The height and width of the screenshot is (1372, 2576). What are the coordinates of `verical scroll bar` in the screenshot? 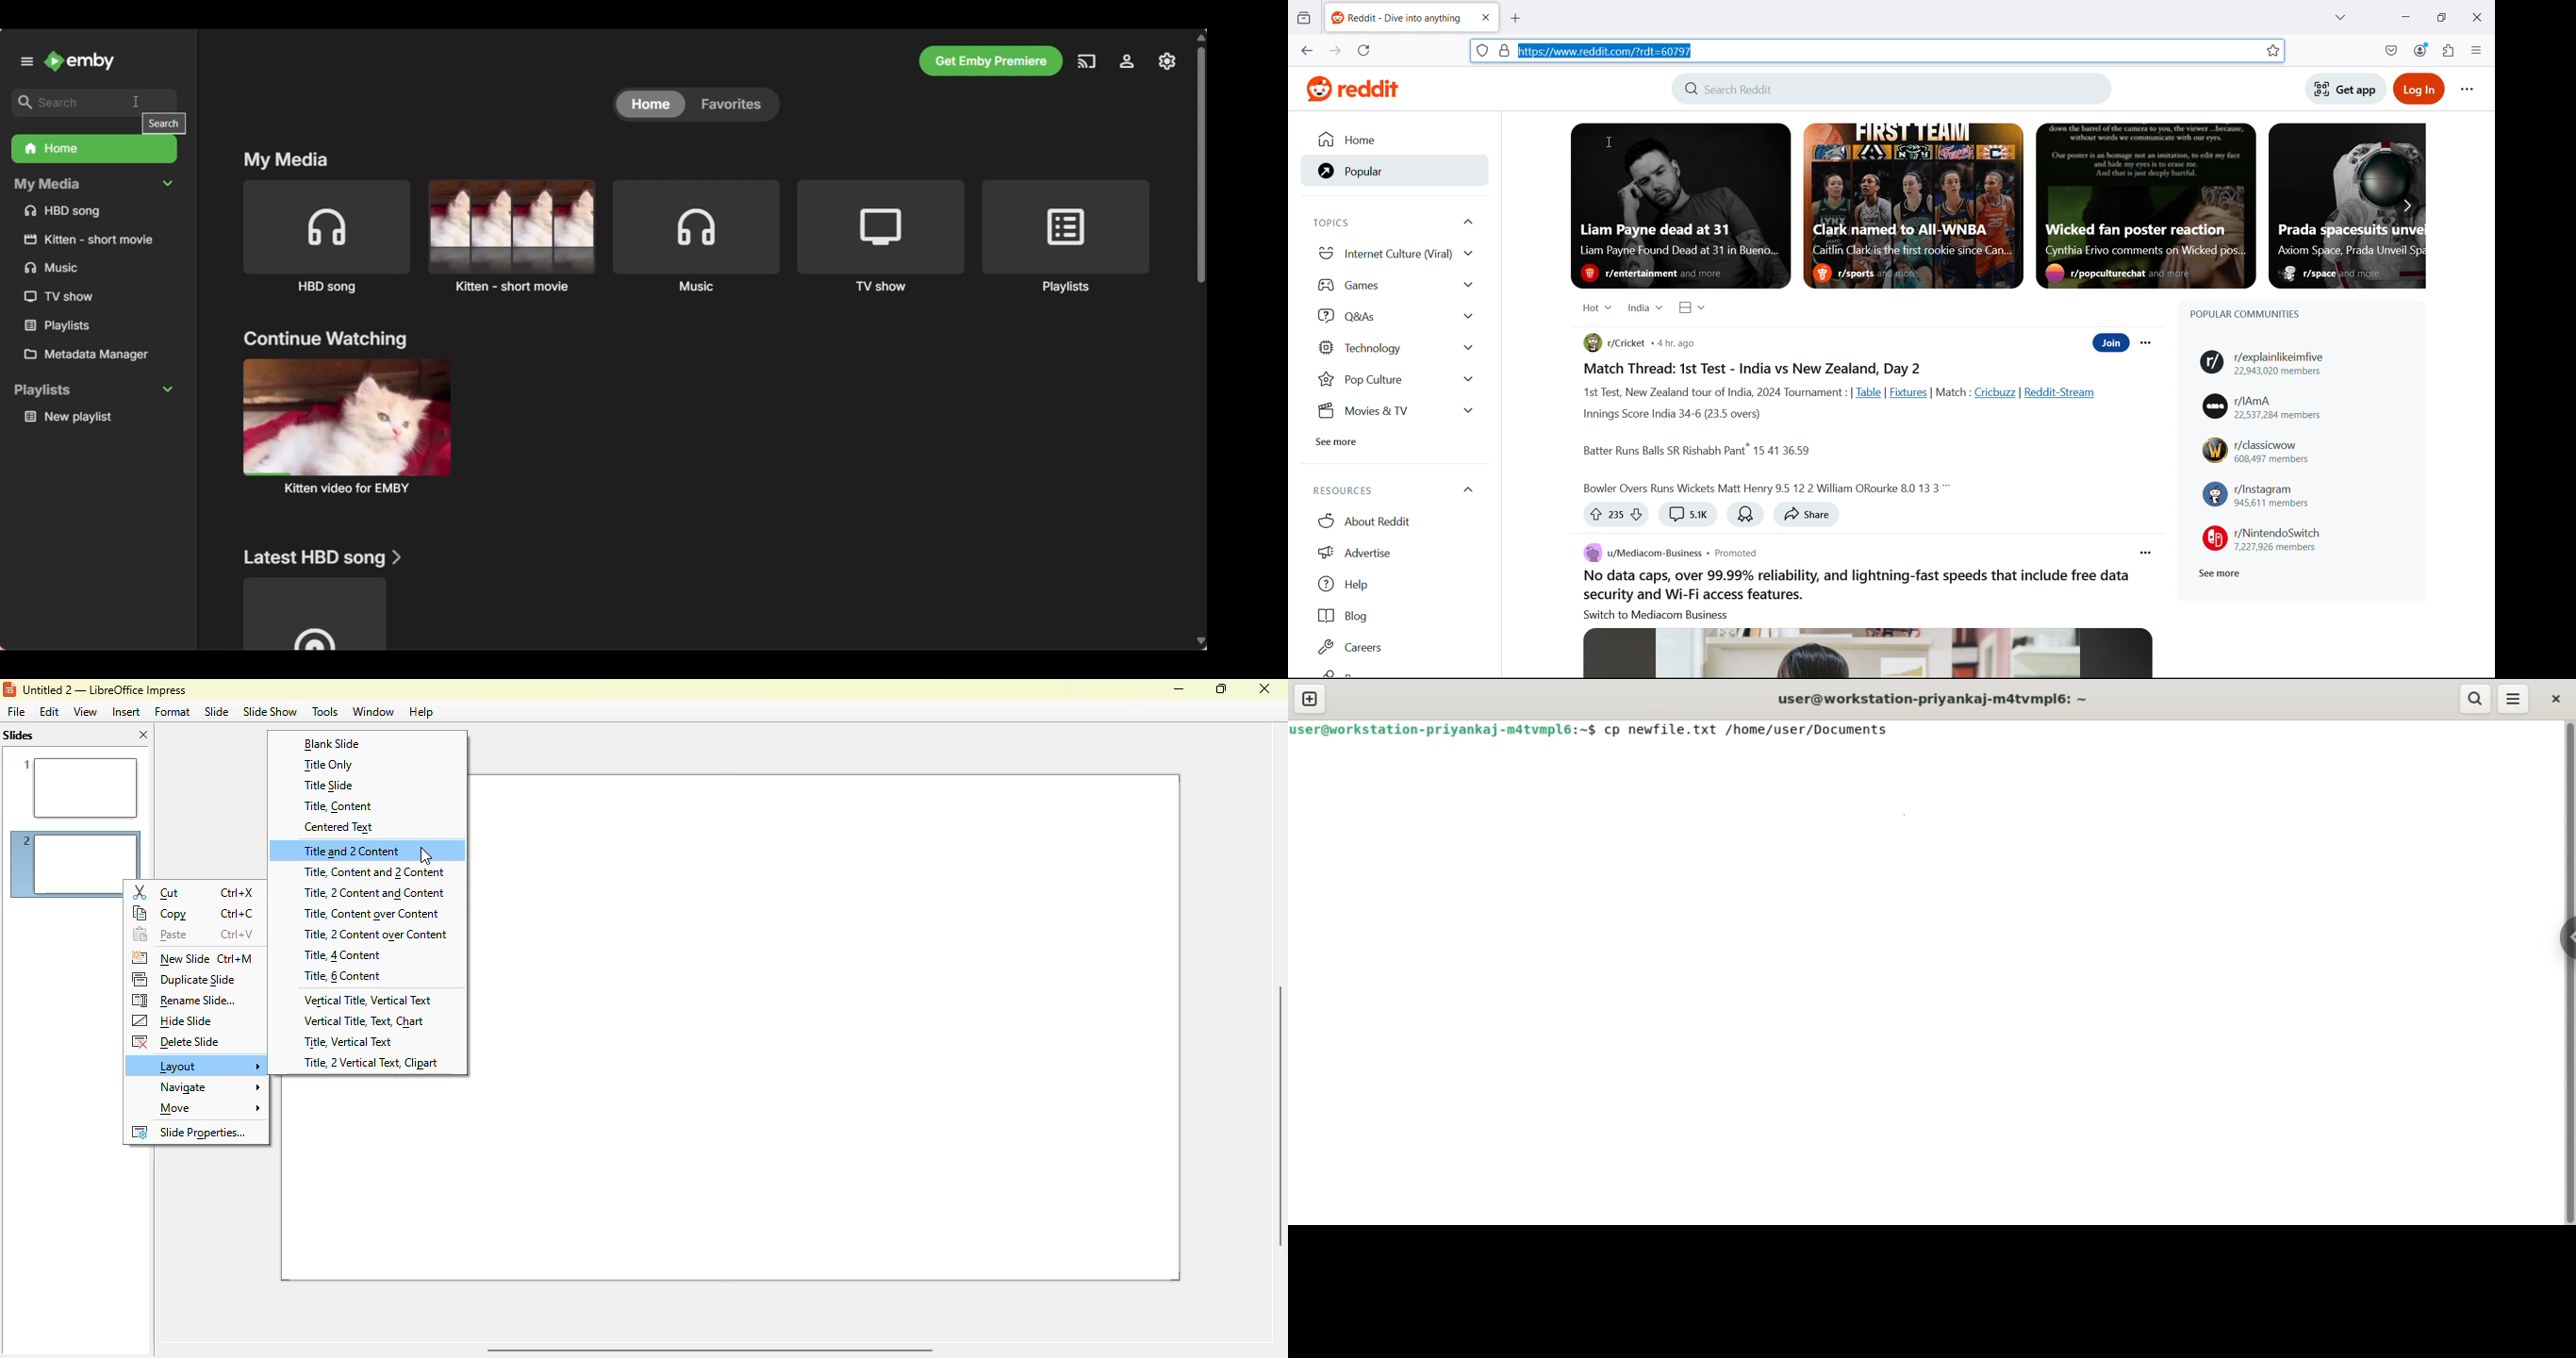 It's located at (1276, 1116).